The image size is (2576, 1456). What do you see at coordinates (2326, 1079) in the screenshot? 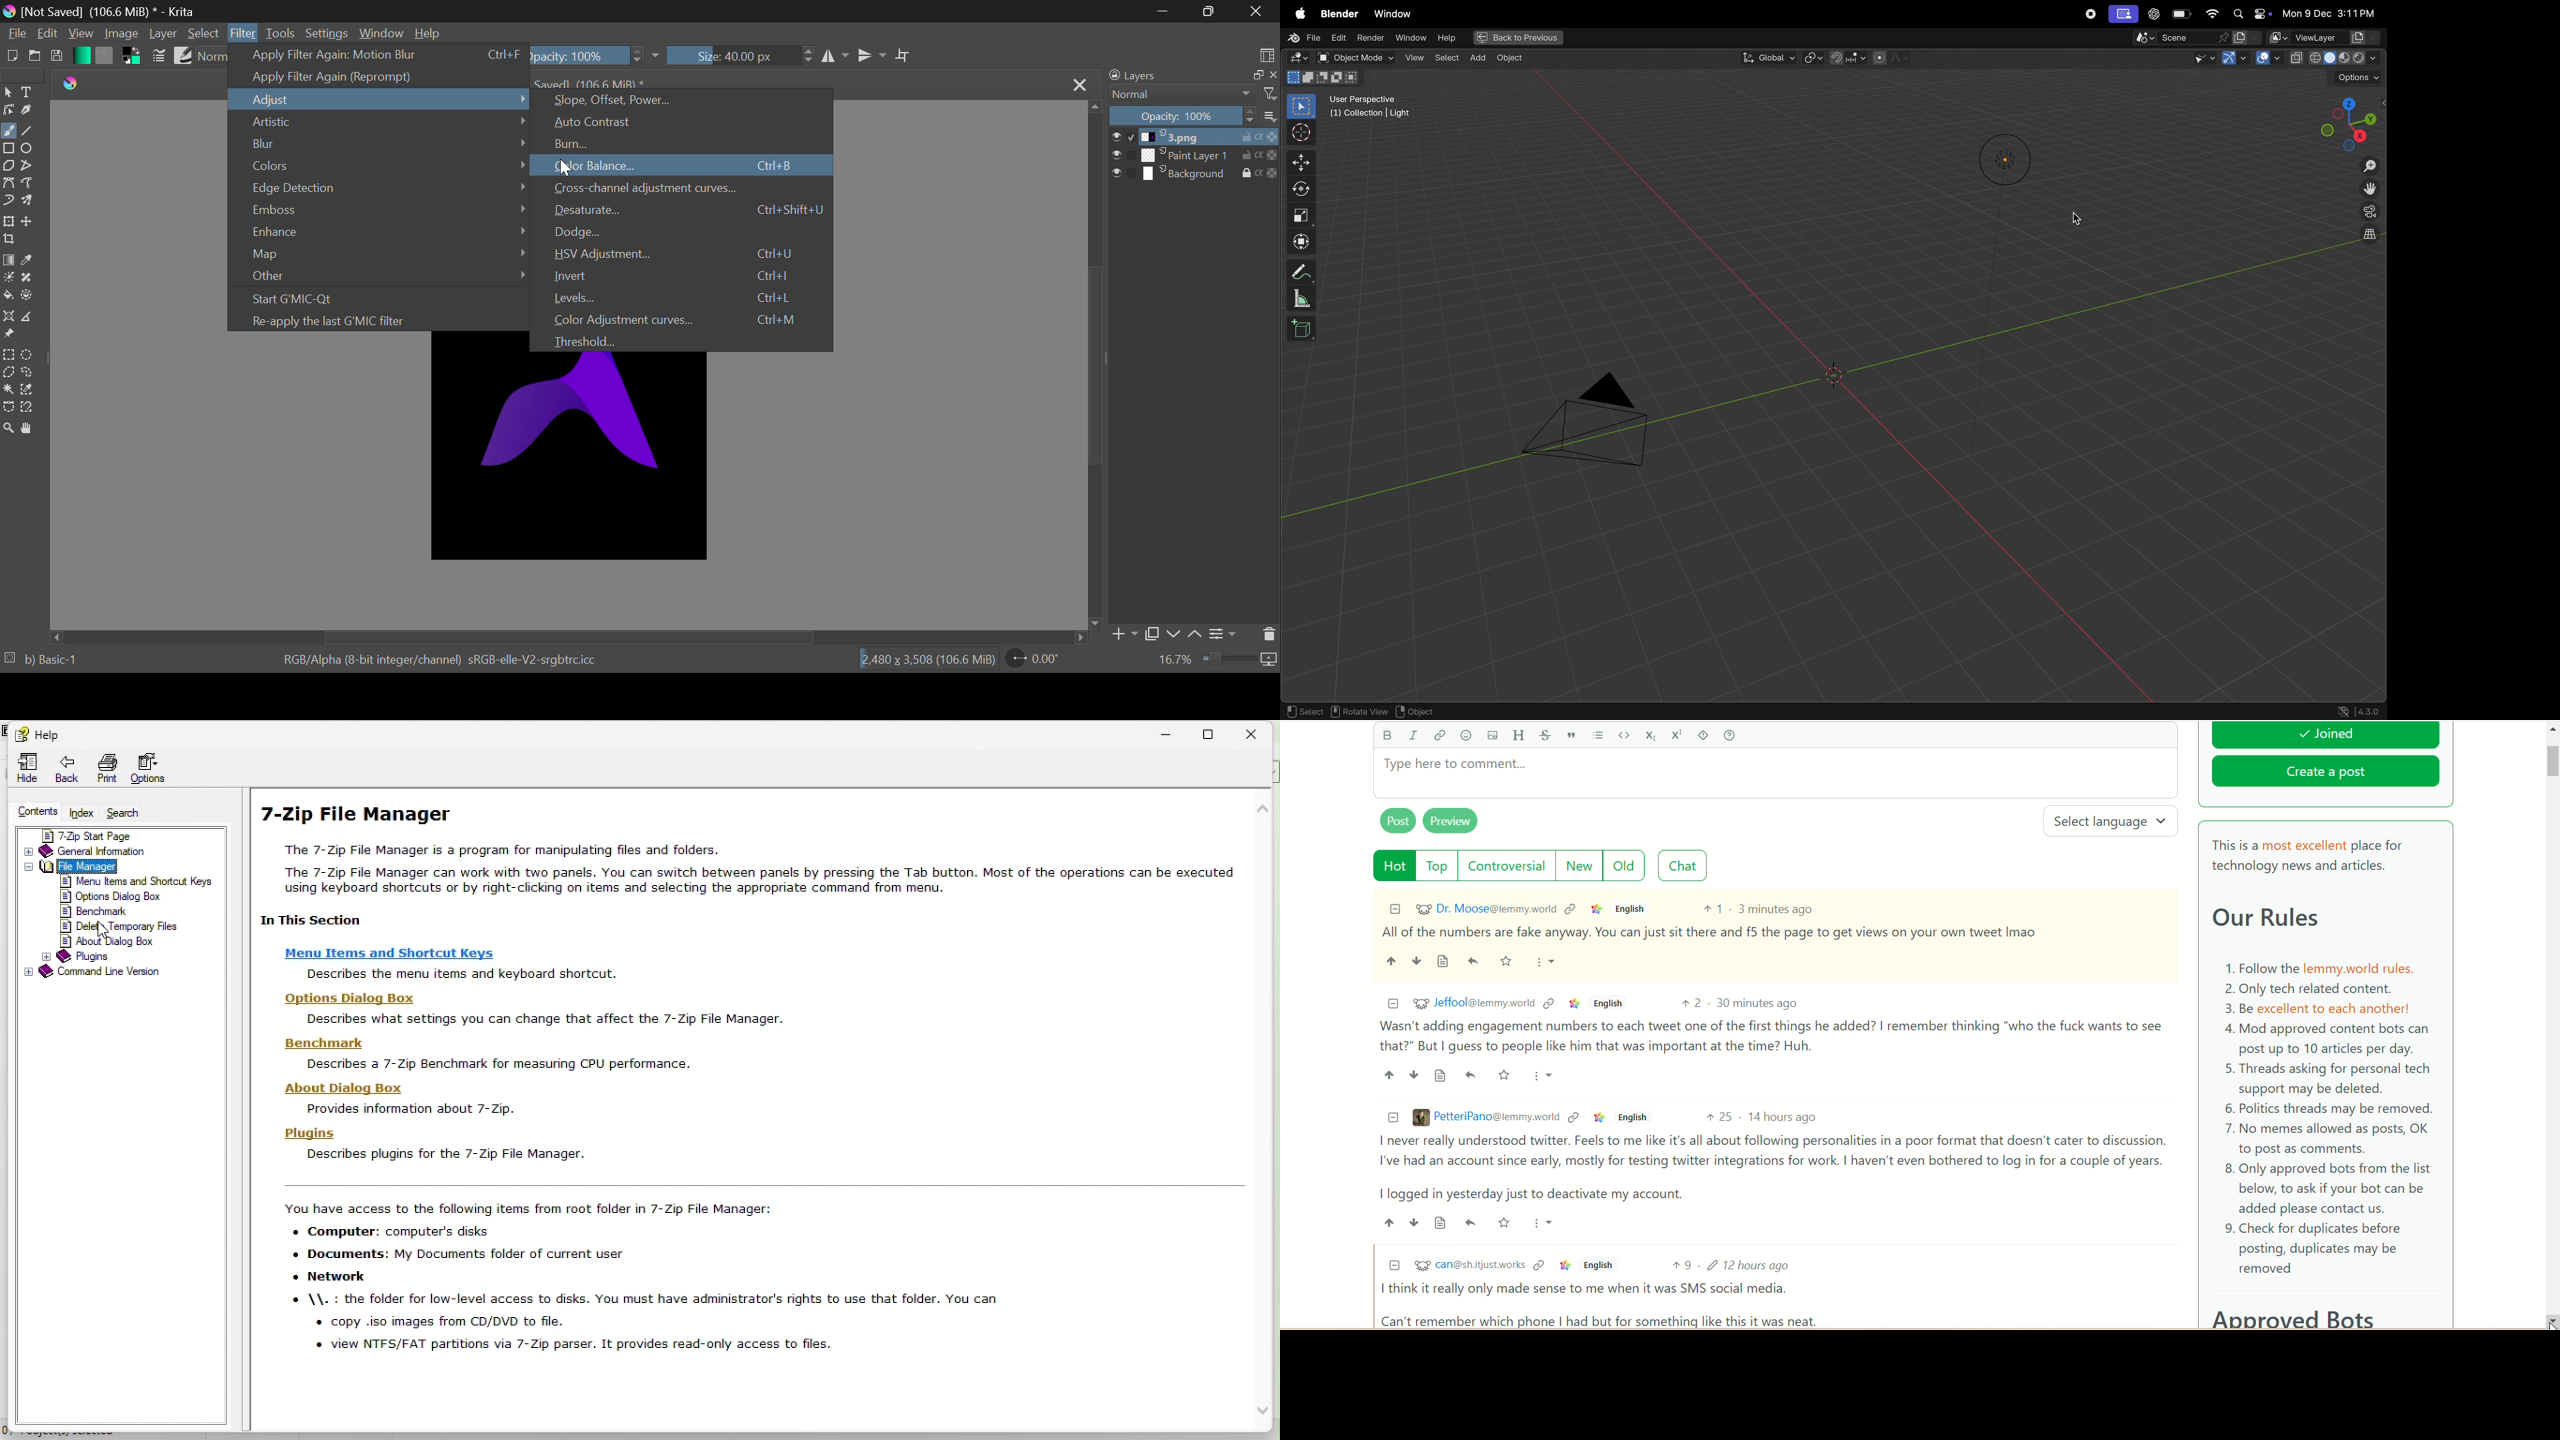
I see `This is a most excellent place for
technology news and articles.
Our Rules

1. Follow the lemmy.world rules.

2. Only tech related content.

3. Be excellent to each another!

4. Mod approved content bots can
post up to 10 articles per day.

5. Threads asking for personal tech
support may be deleted.

6. Politics threads may be removed.

7. No memes allowed as posts, OK
to post as comments.

8. Only approved bots from the list
below, to ask if your bot can be
added please contact us.

9. Check for duplicates before
posting, duplicates may be
removed

Approved Bots` at bounding box center [2326, 1079].